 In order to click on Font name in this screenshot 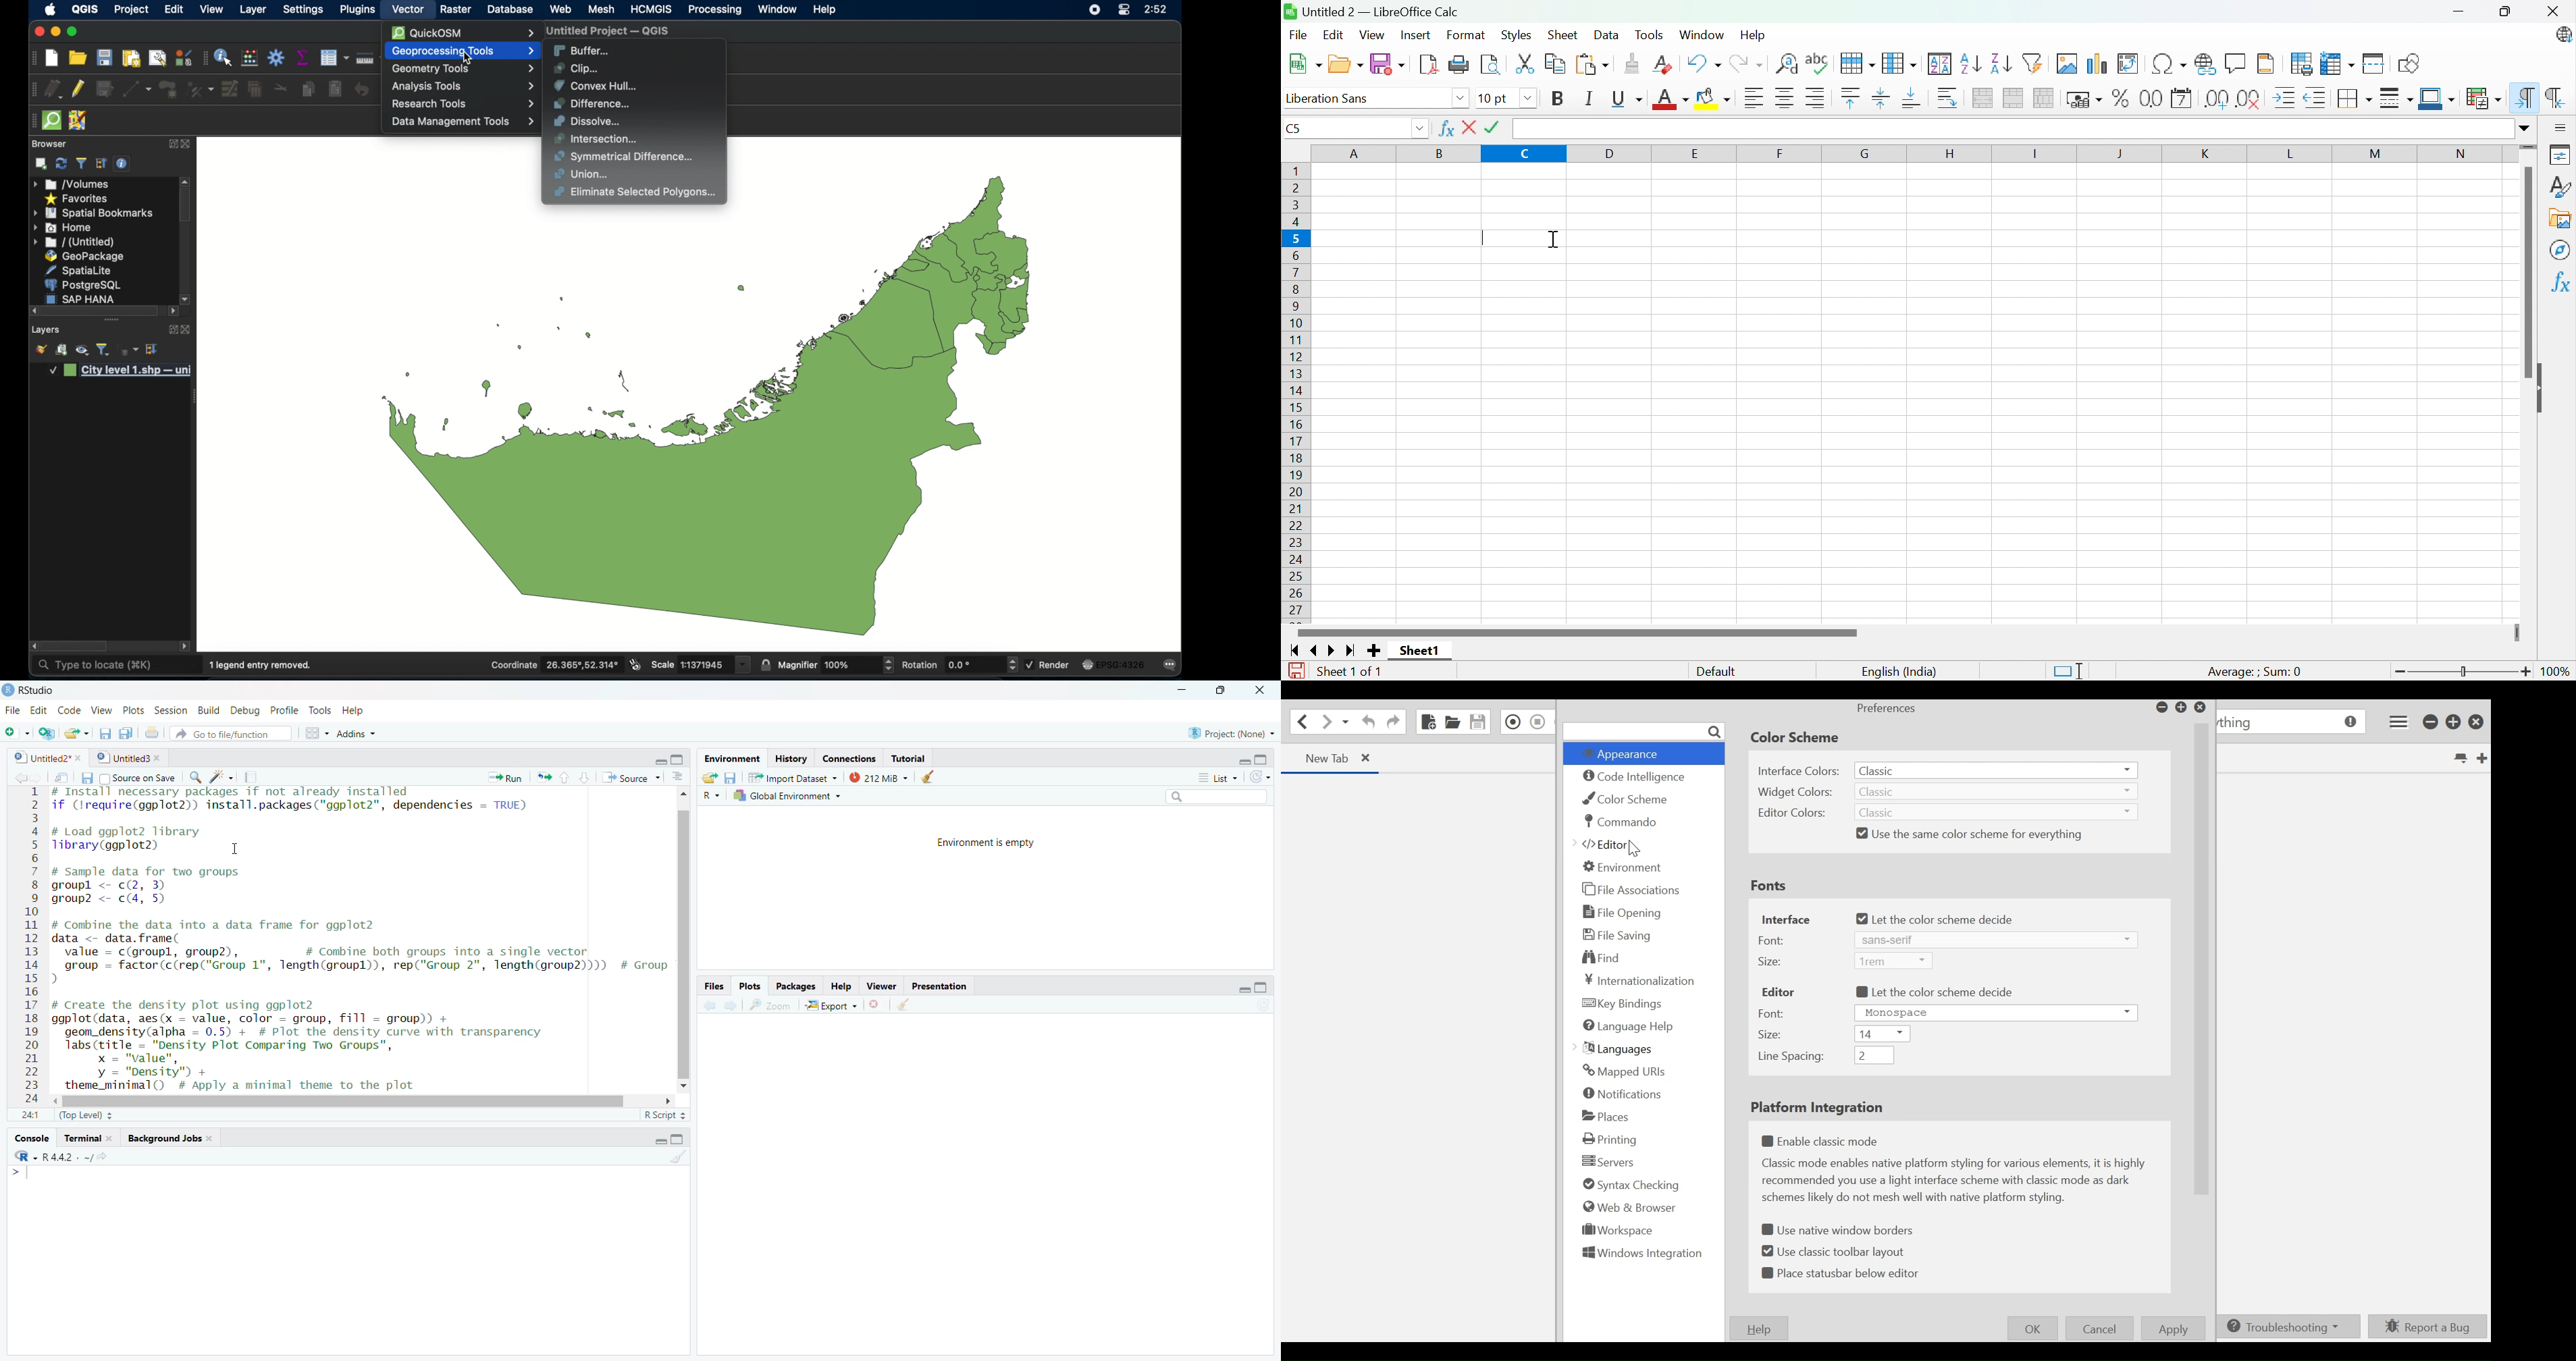, I will do `click(1496, 99)`.